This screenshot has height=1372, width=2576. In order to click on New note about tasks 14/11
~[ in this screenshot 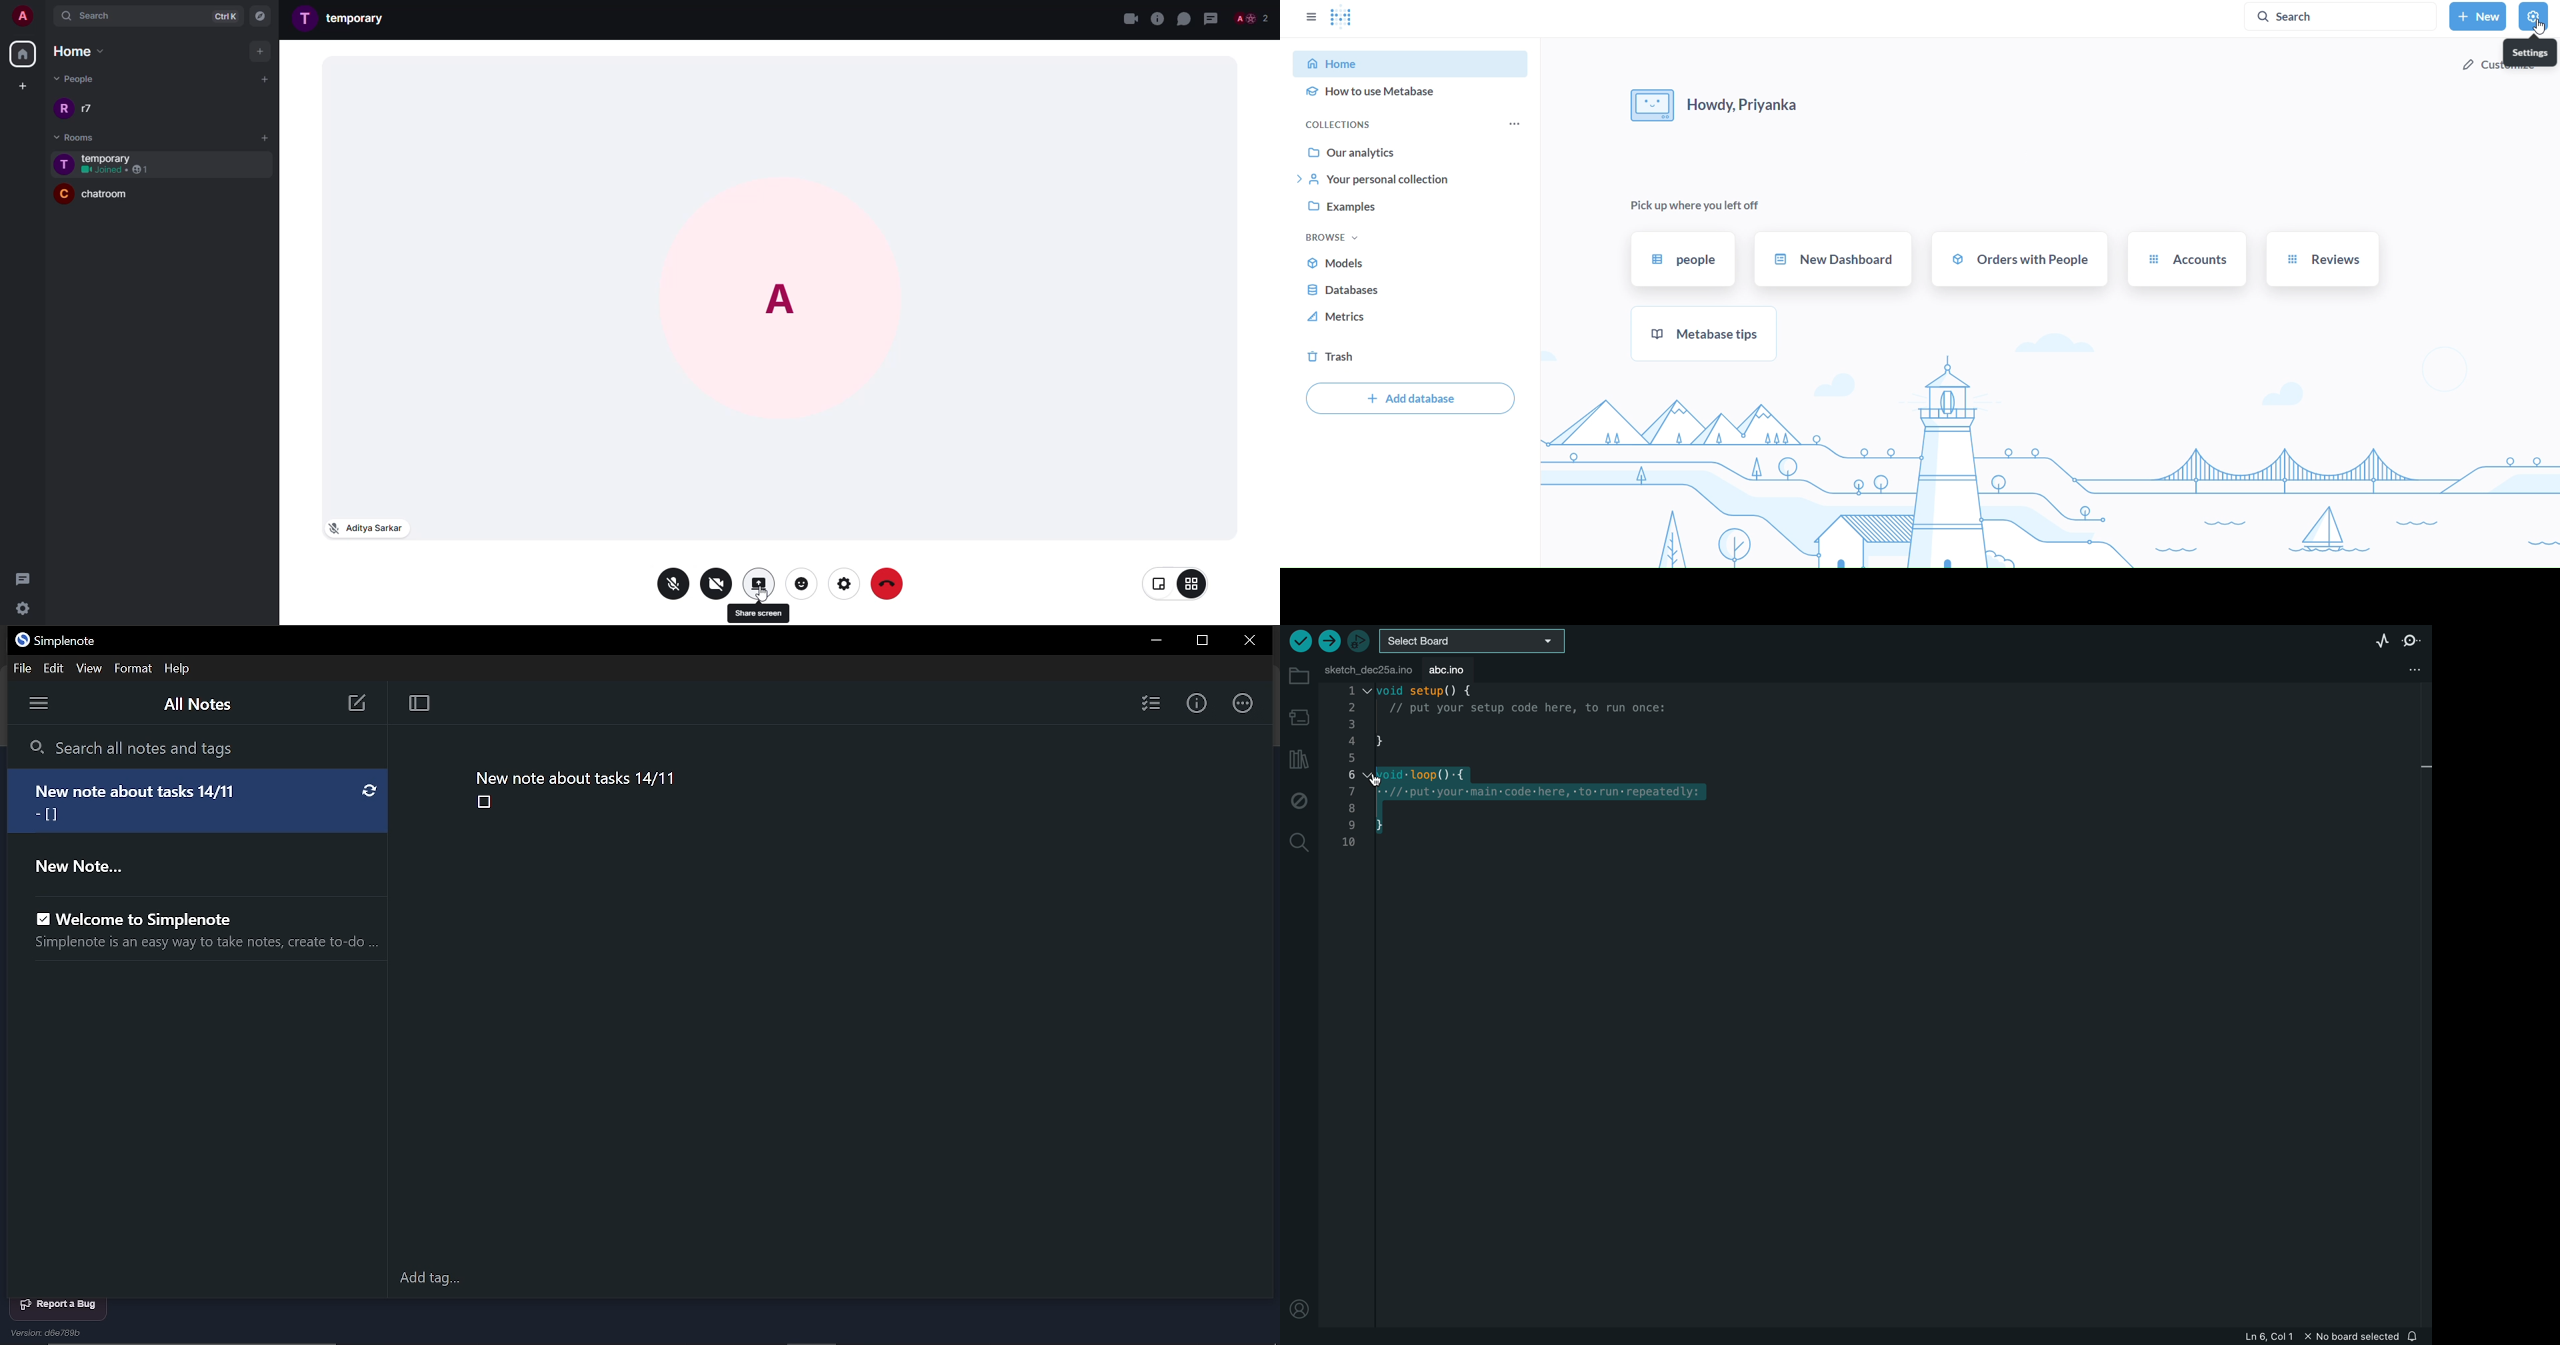, I will do `click(200, 800)`.